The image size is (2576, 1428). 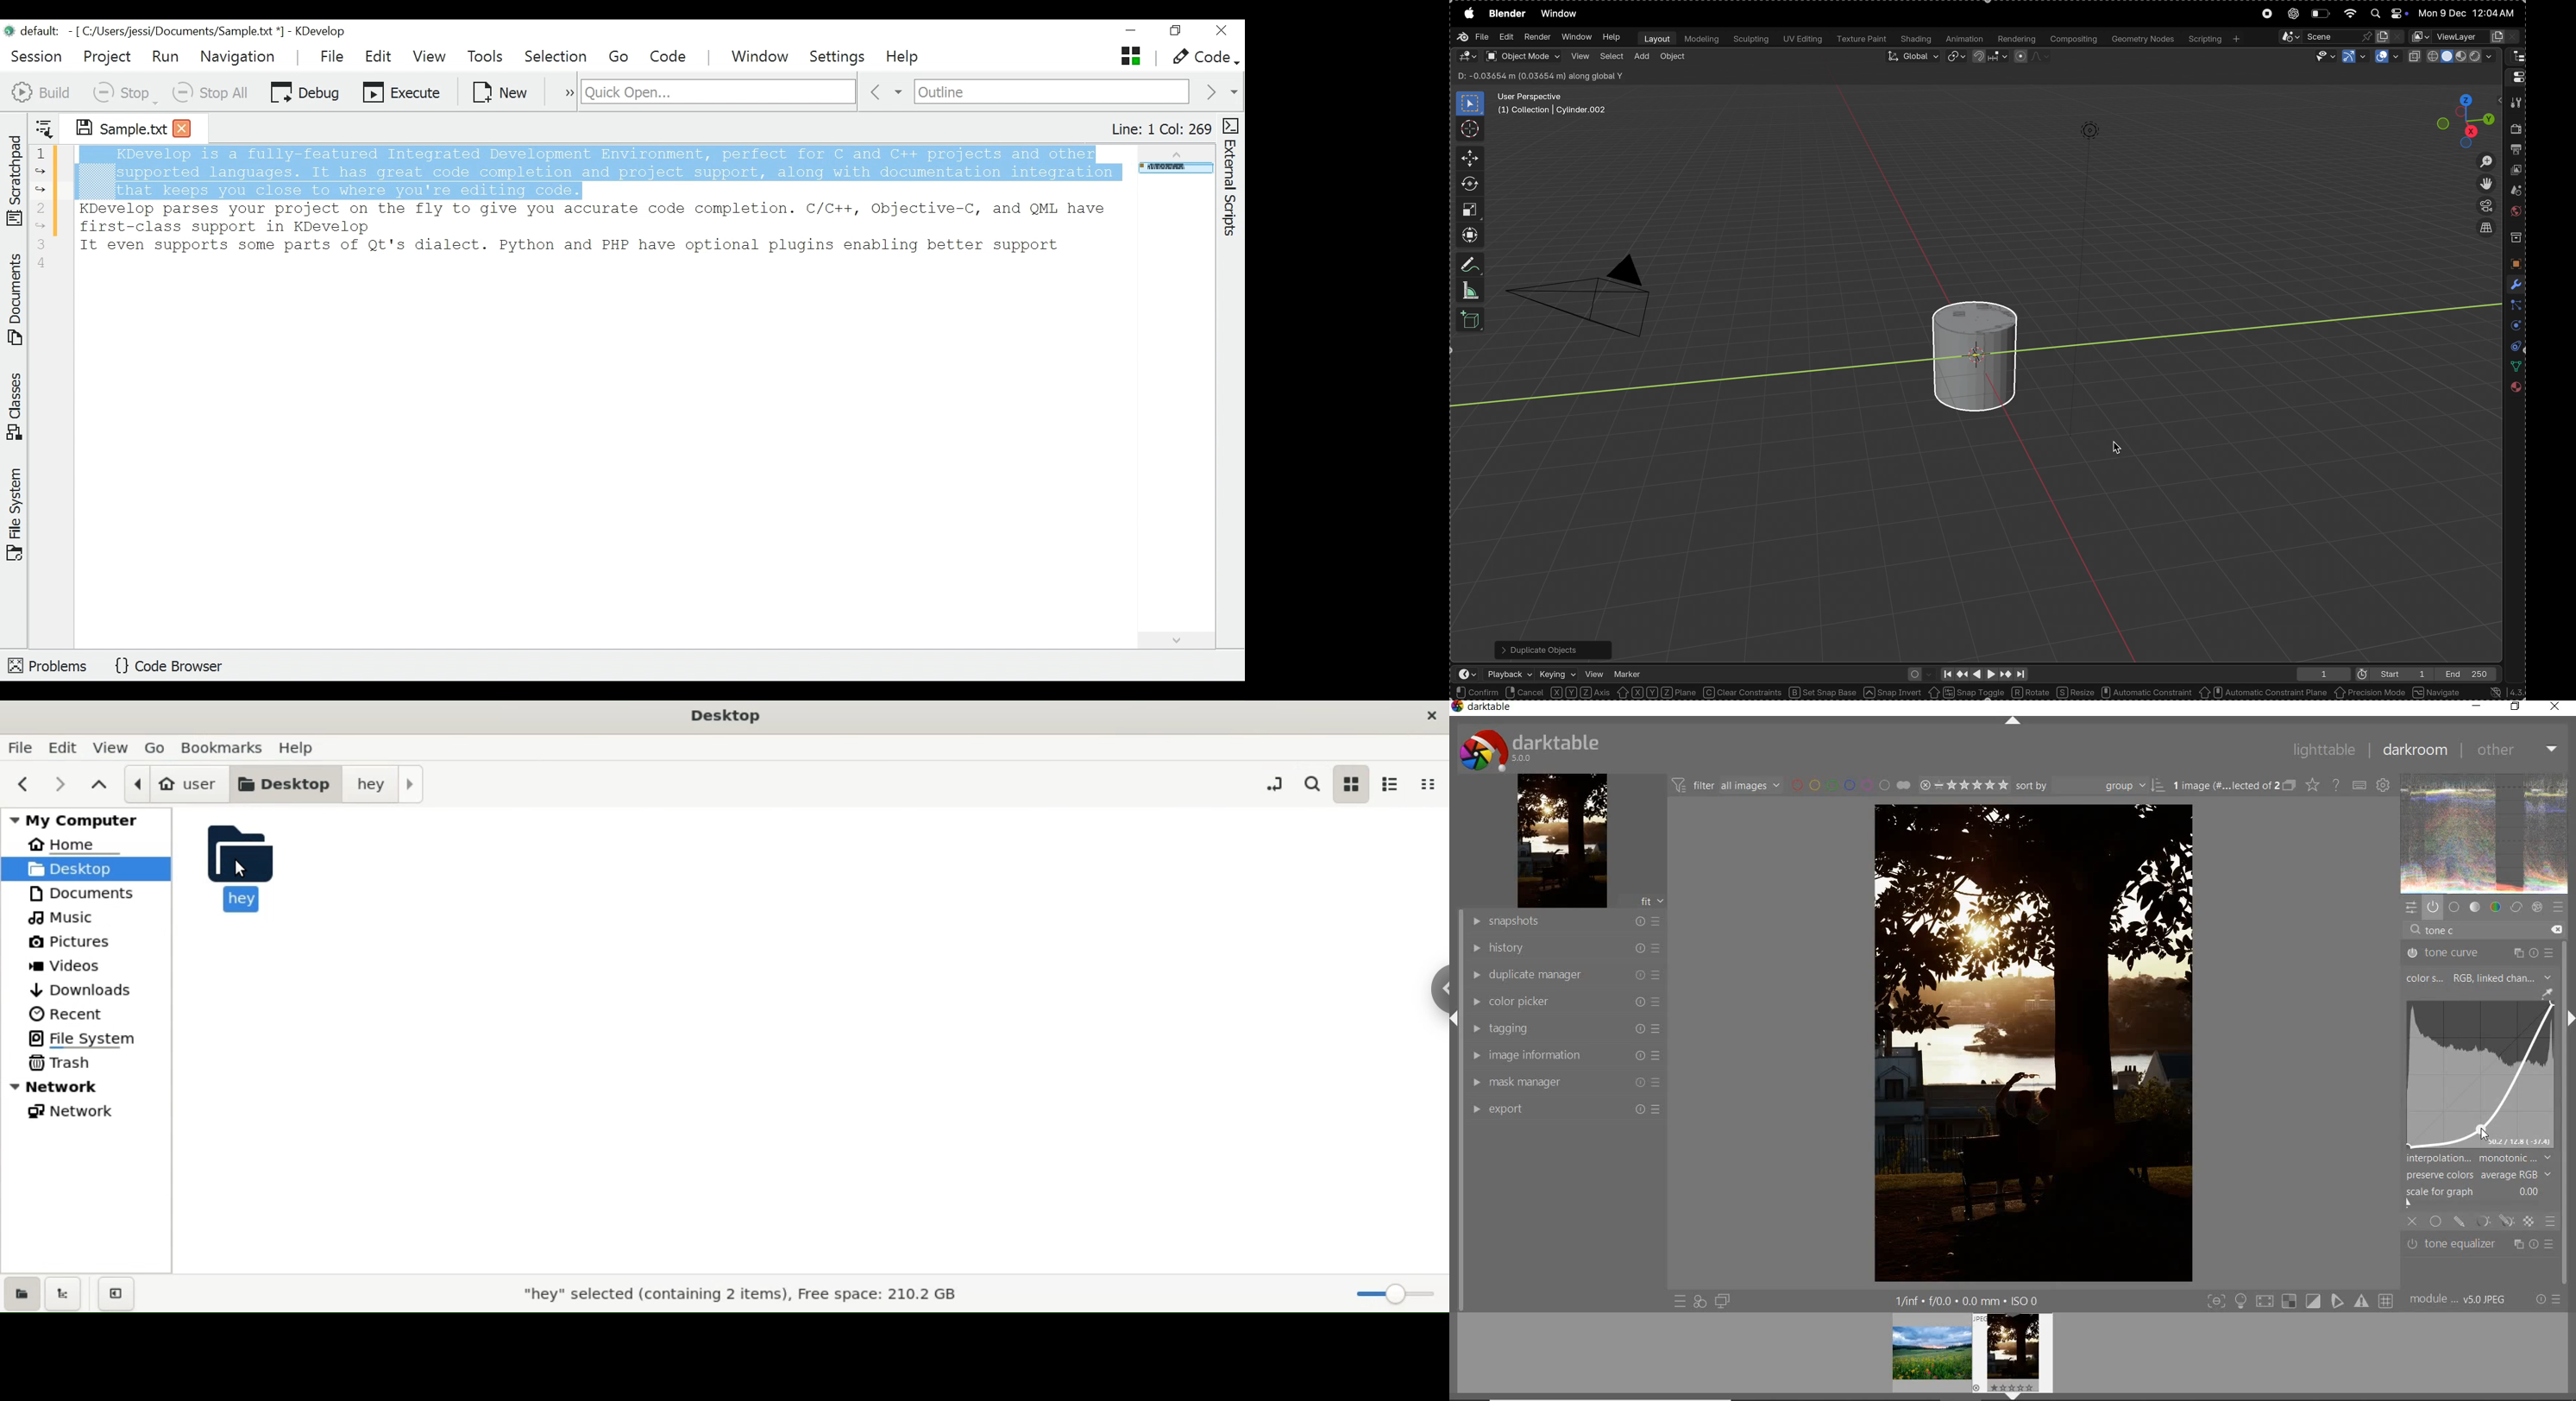 I want to click on rgb, linked channels, so click(x=2504, y=978).